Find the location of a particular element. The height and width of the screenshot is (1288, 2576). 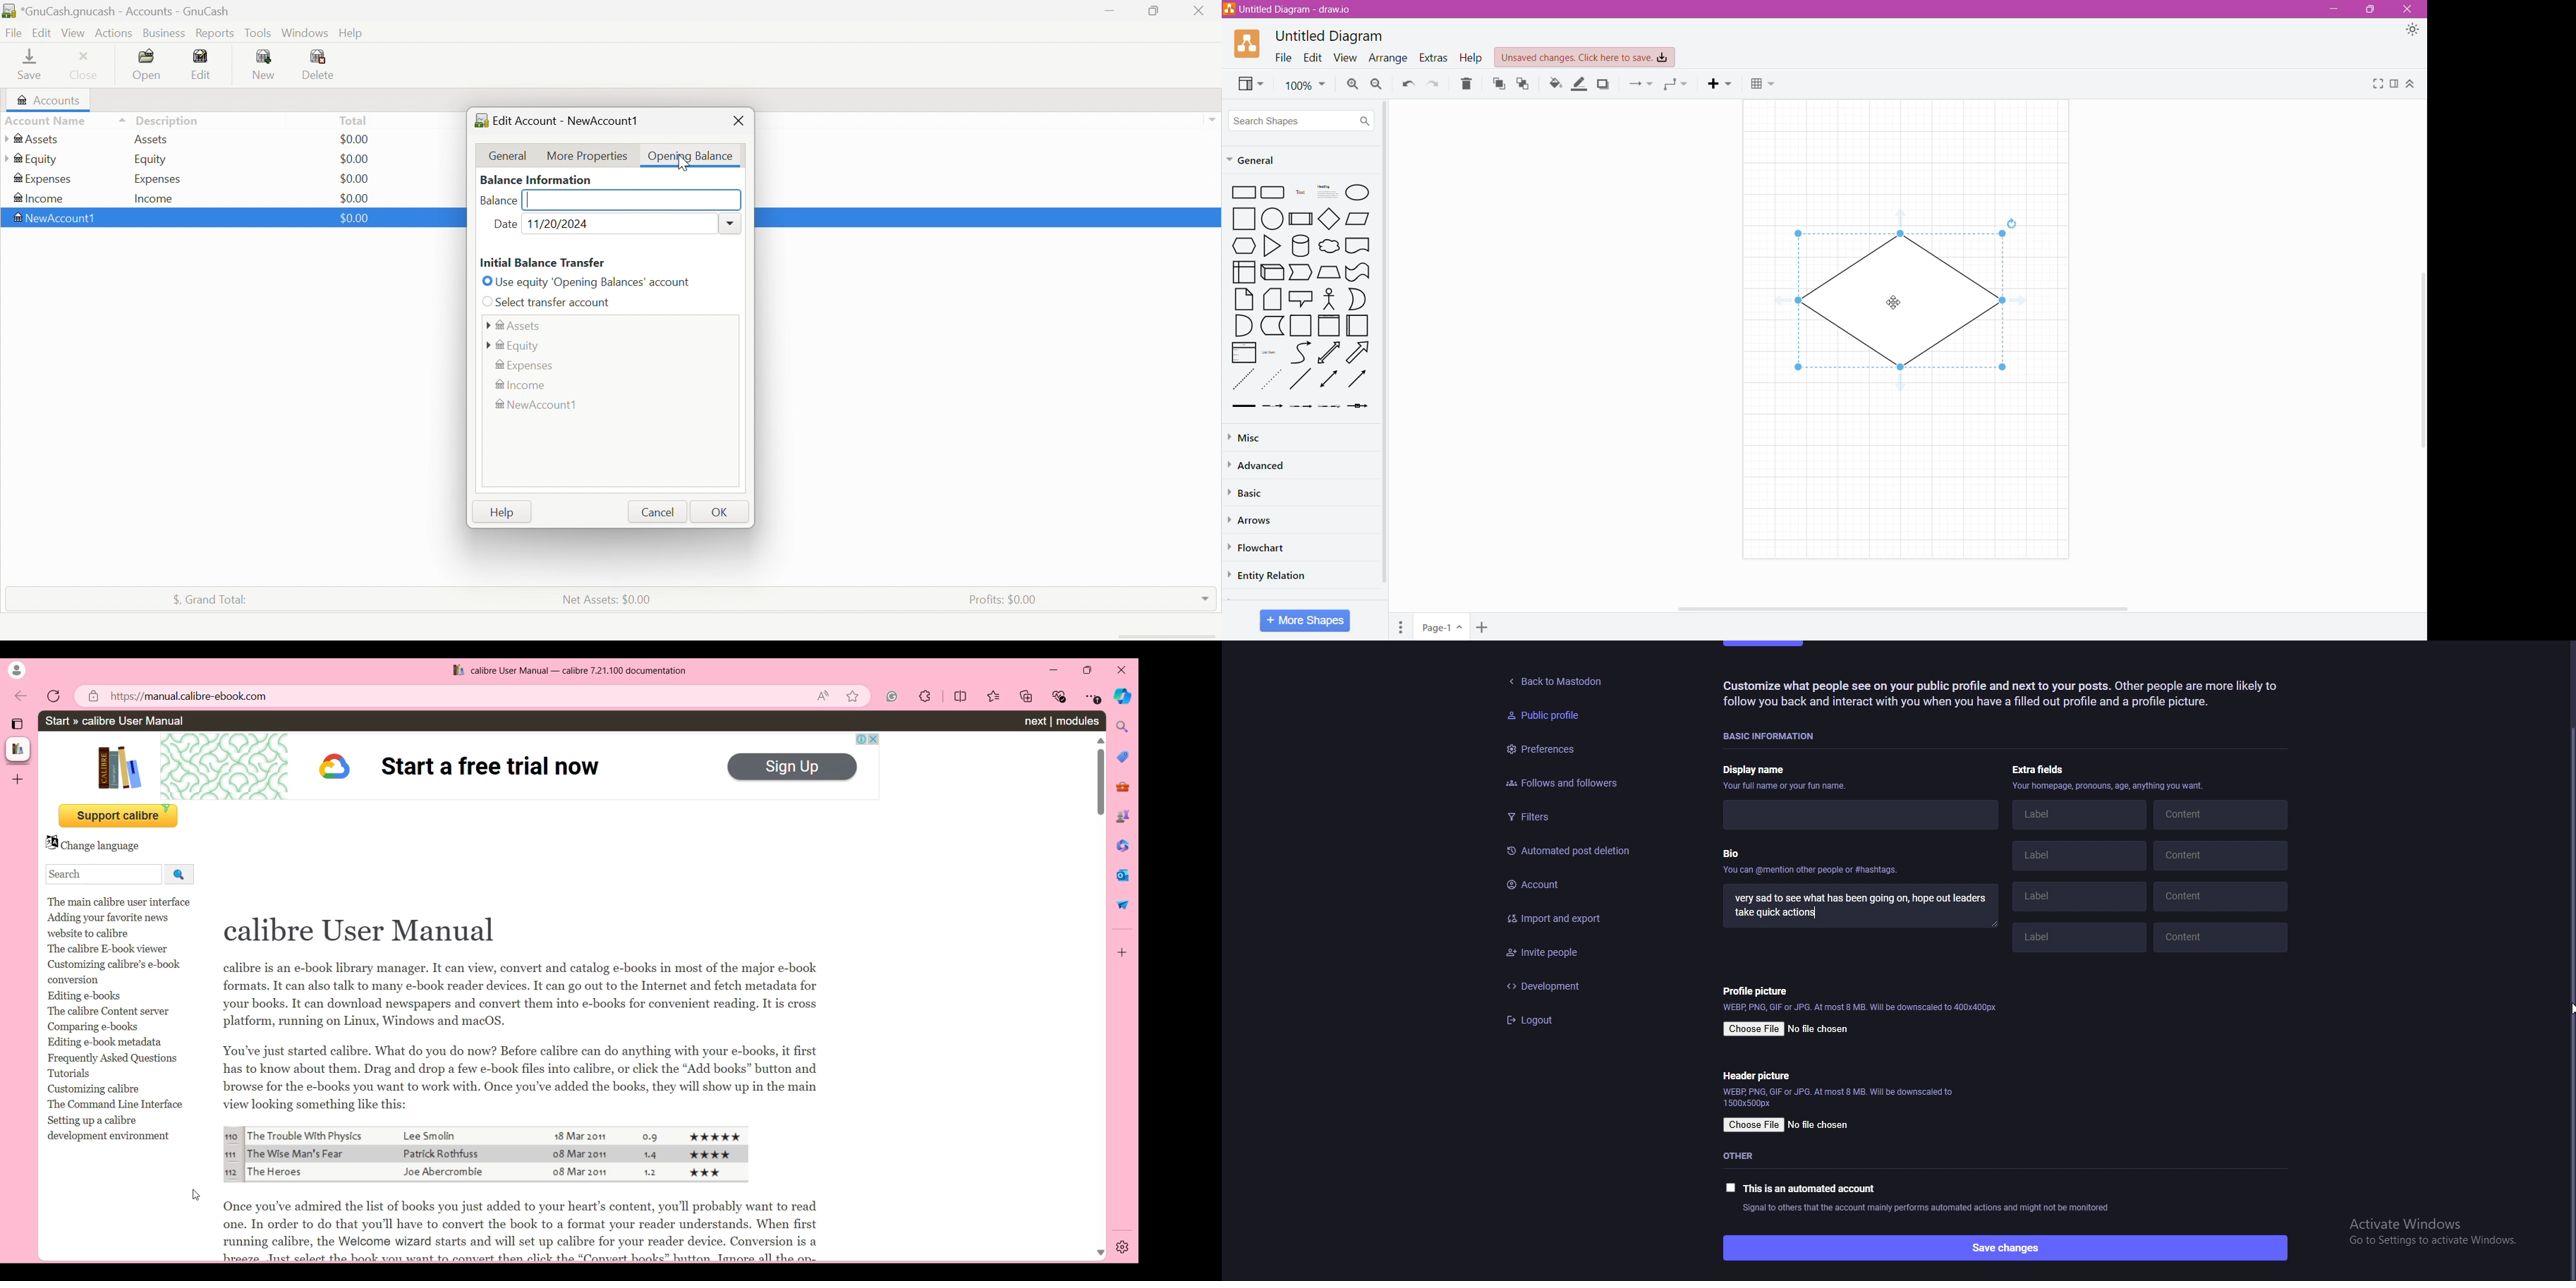

label is located at coordinates (2074, 940).